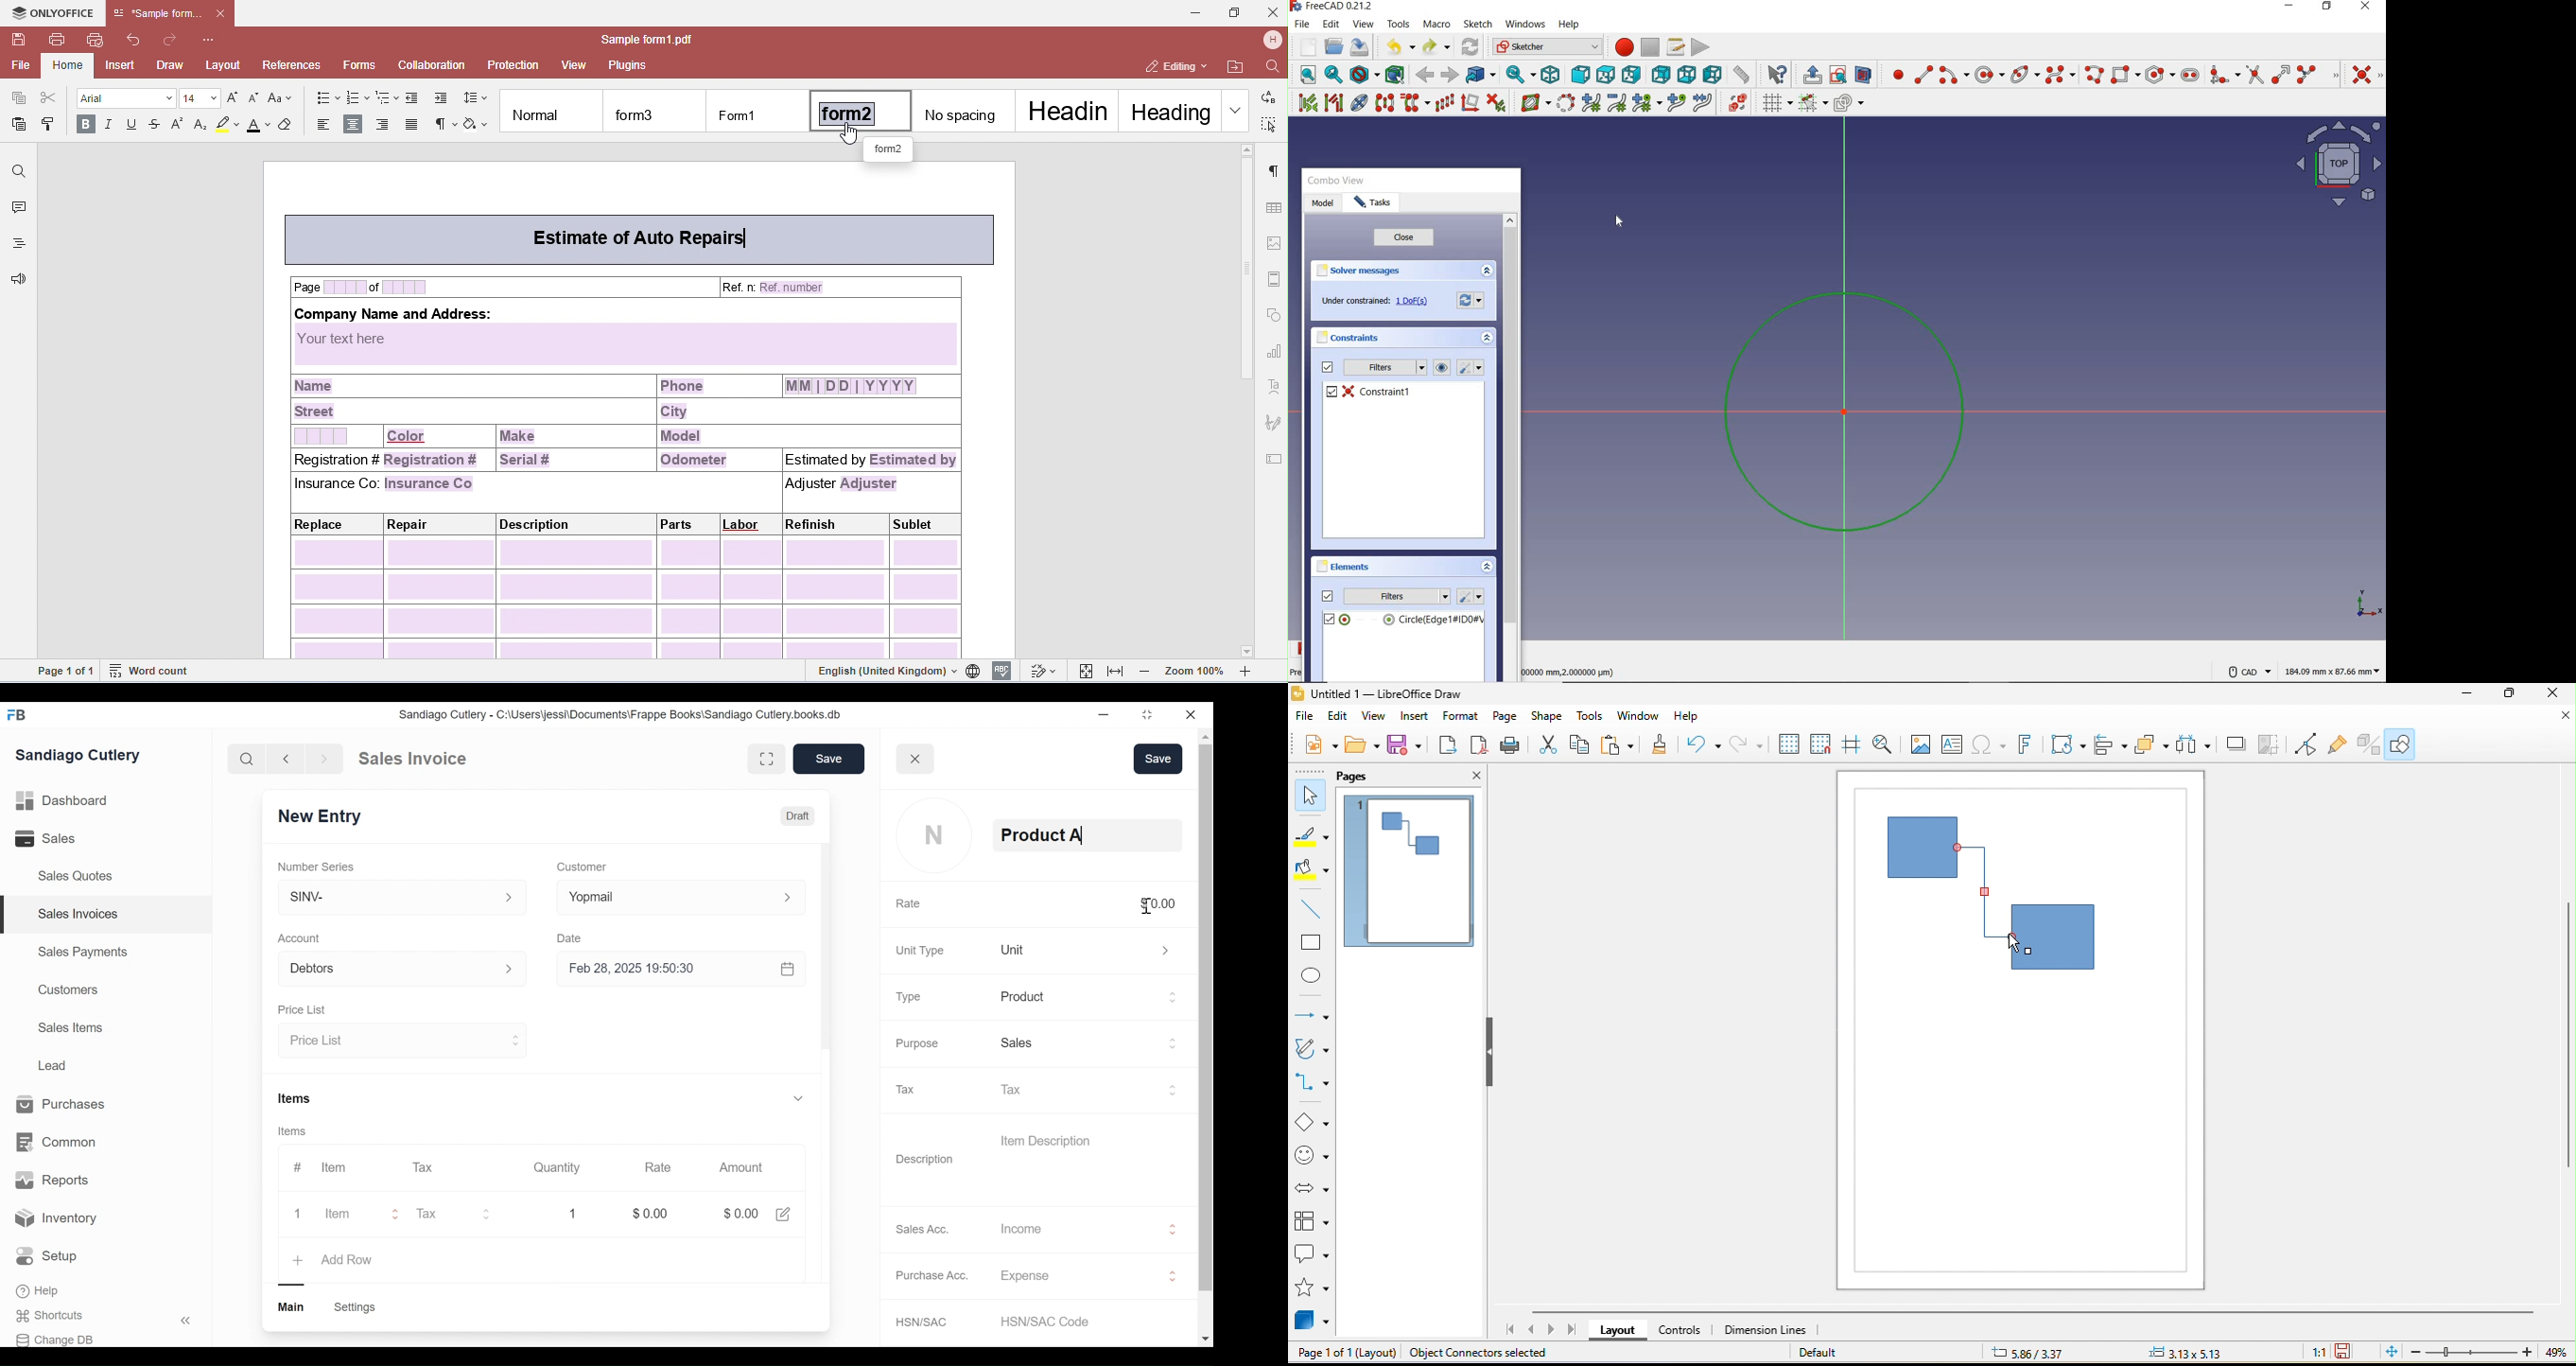 The height and width of the screenshot is (1372, 2576). Describe the element at coordinates (1395, 73) in the screenshot. I see `bounding box` at that location.